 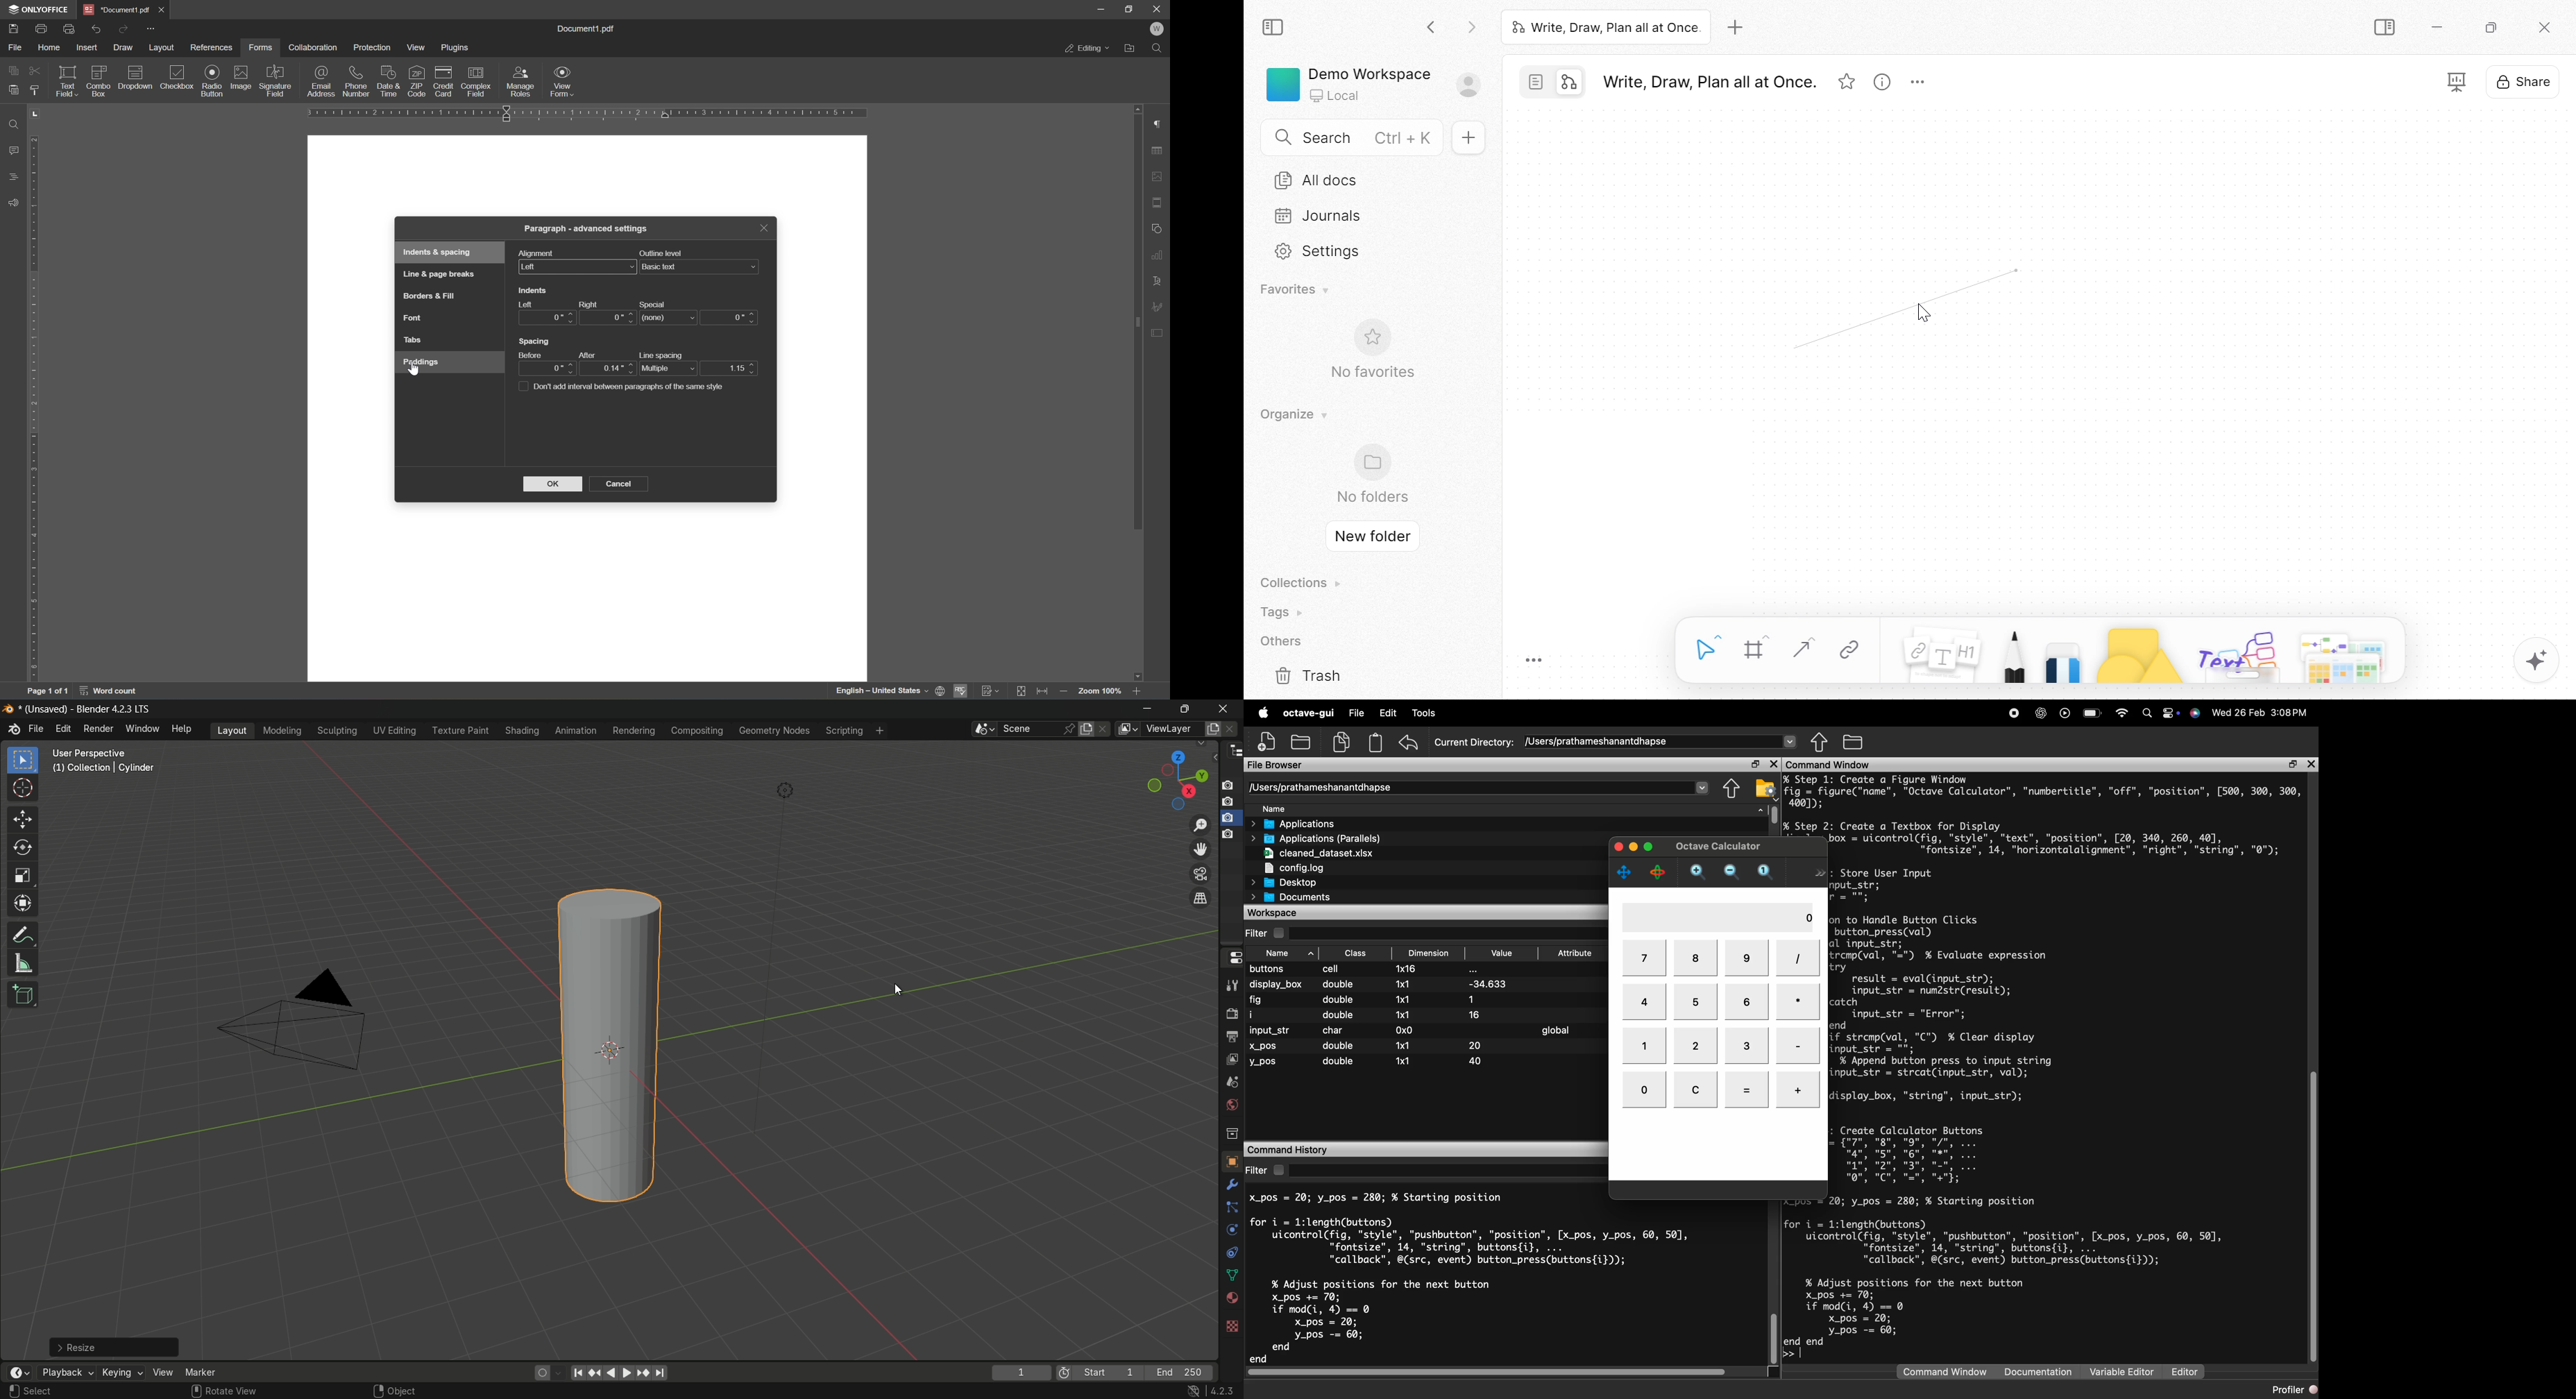 What do you see at coordinates (441, 273) in the screenshot?
I see `line & page breaks` at bounding box center [441, 273].